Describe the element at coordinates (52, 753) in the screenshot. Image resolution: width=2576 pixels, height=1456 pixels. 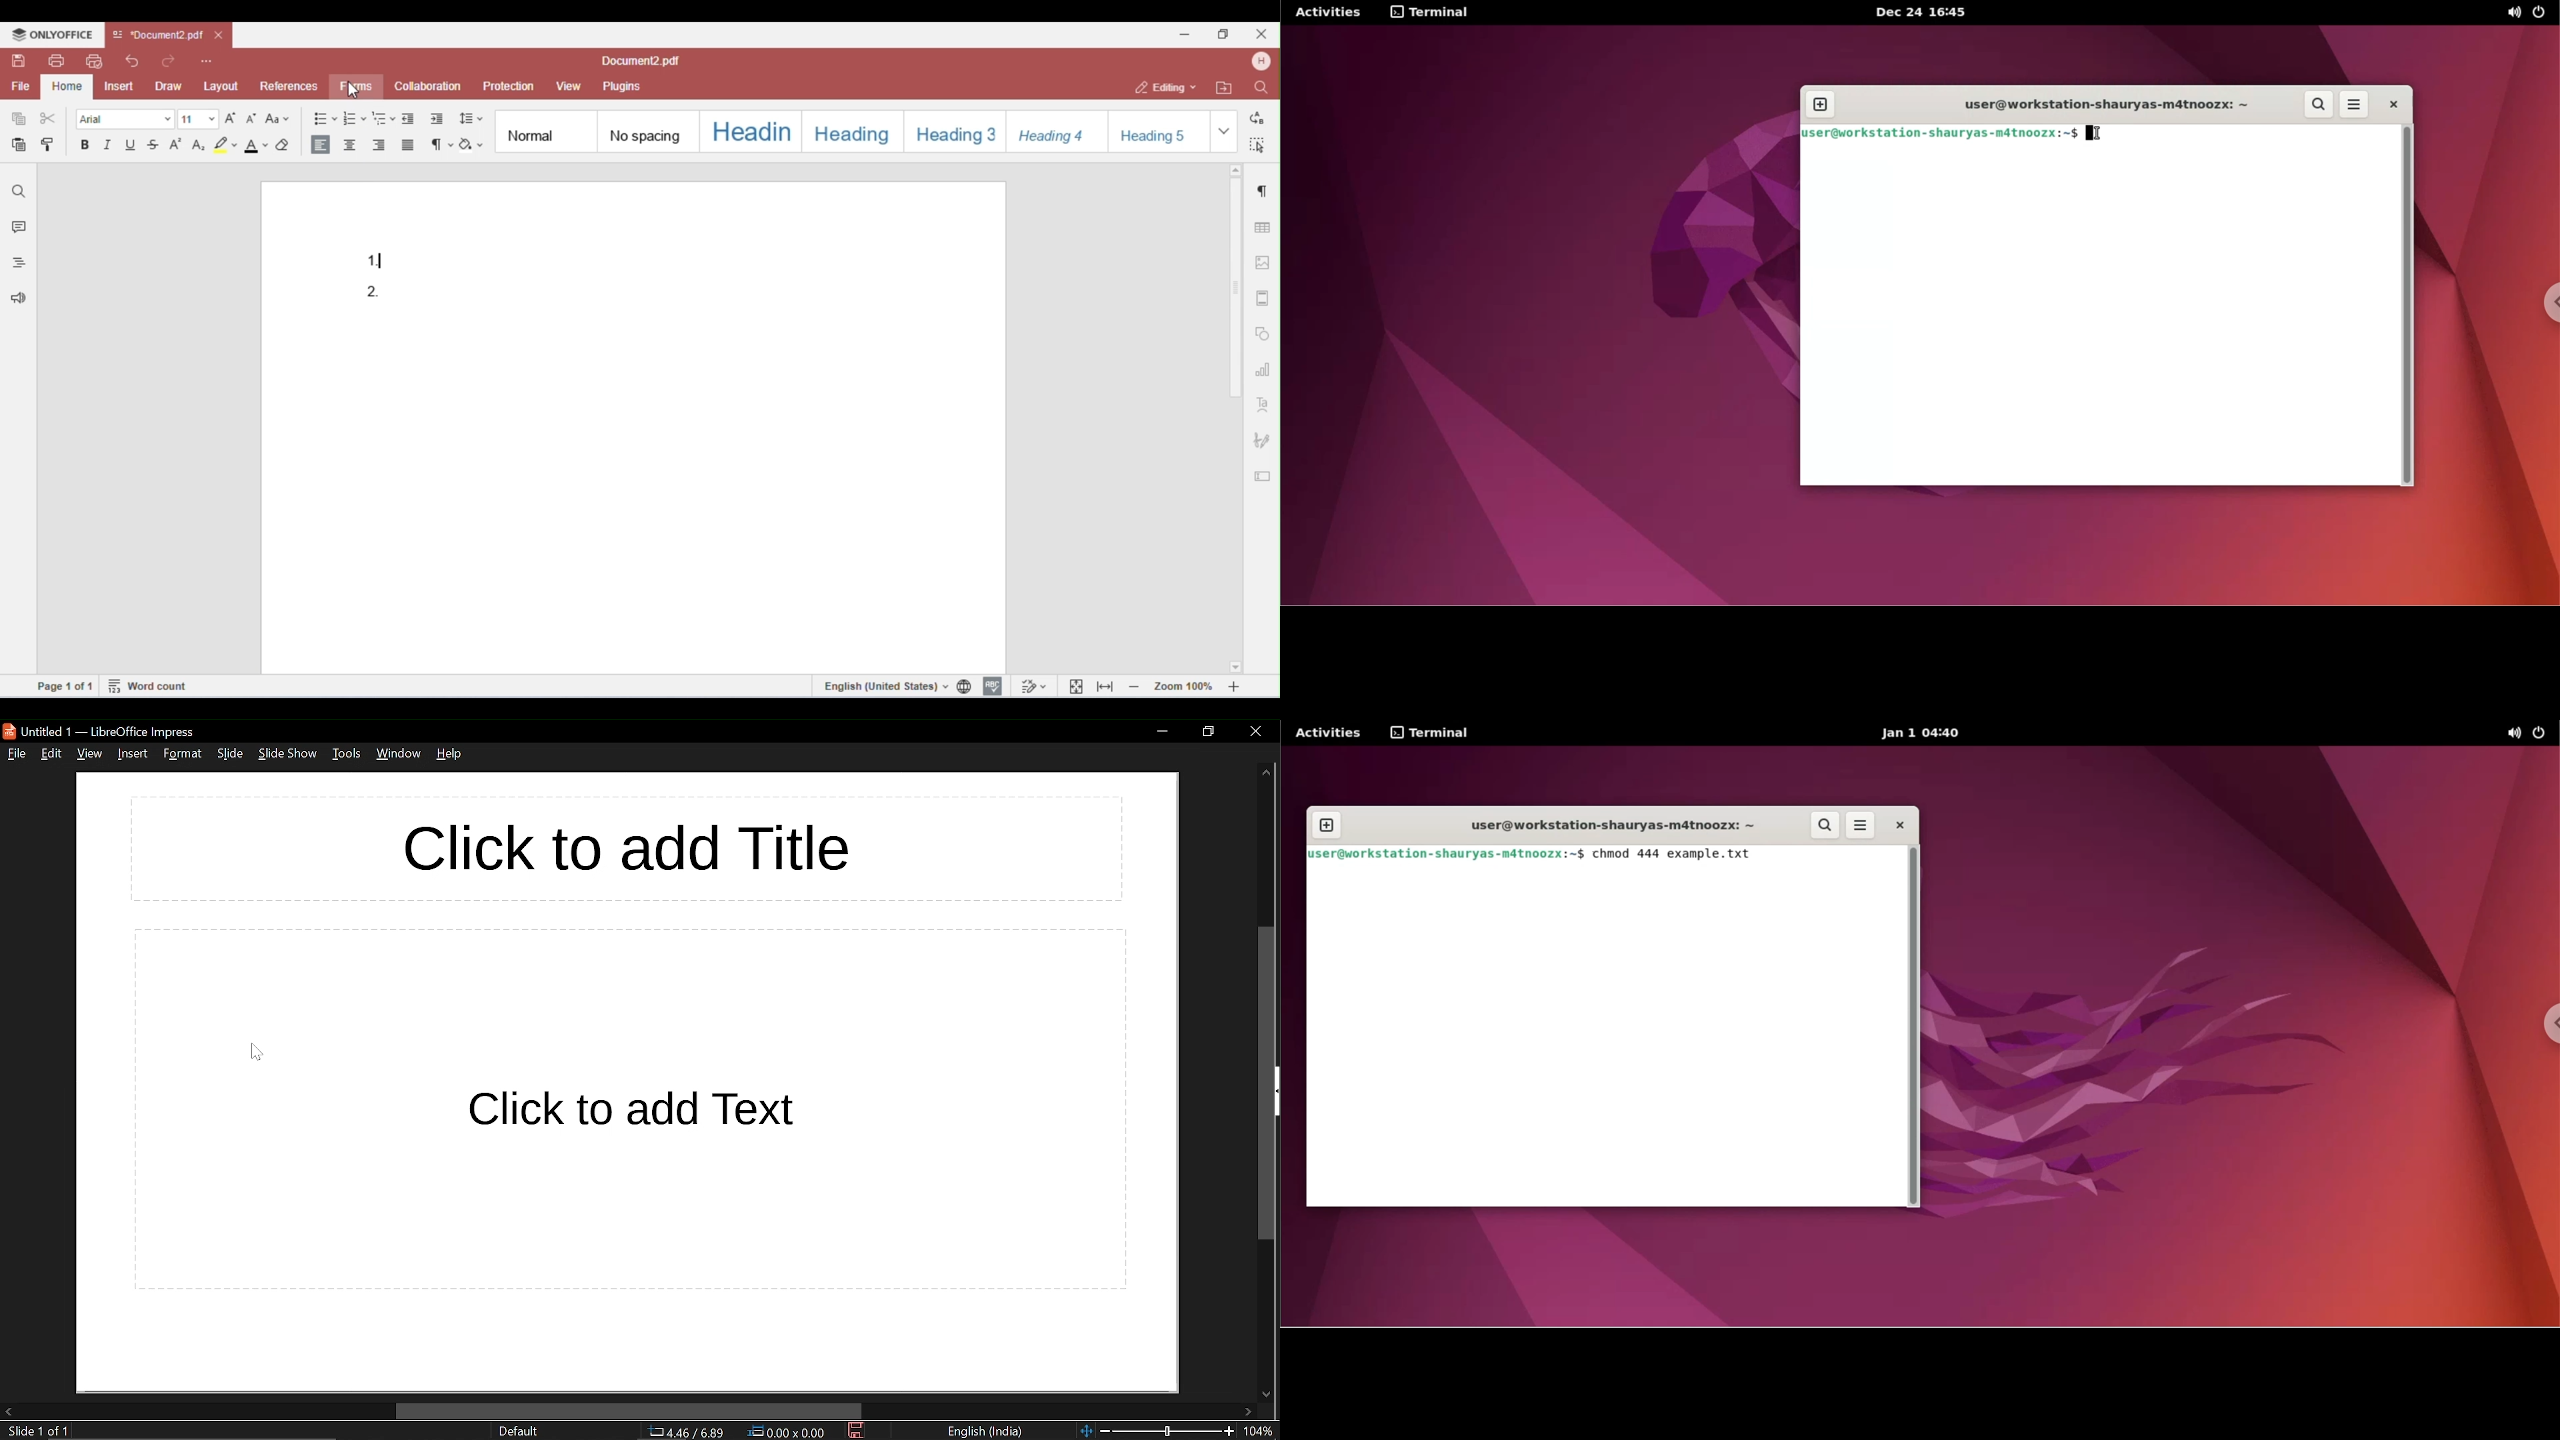
I see `edit` at that location.